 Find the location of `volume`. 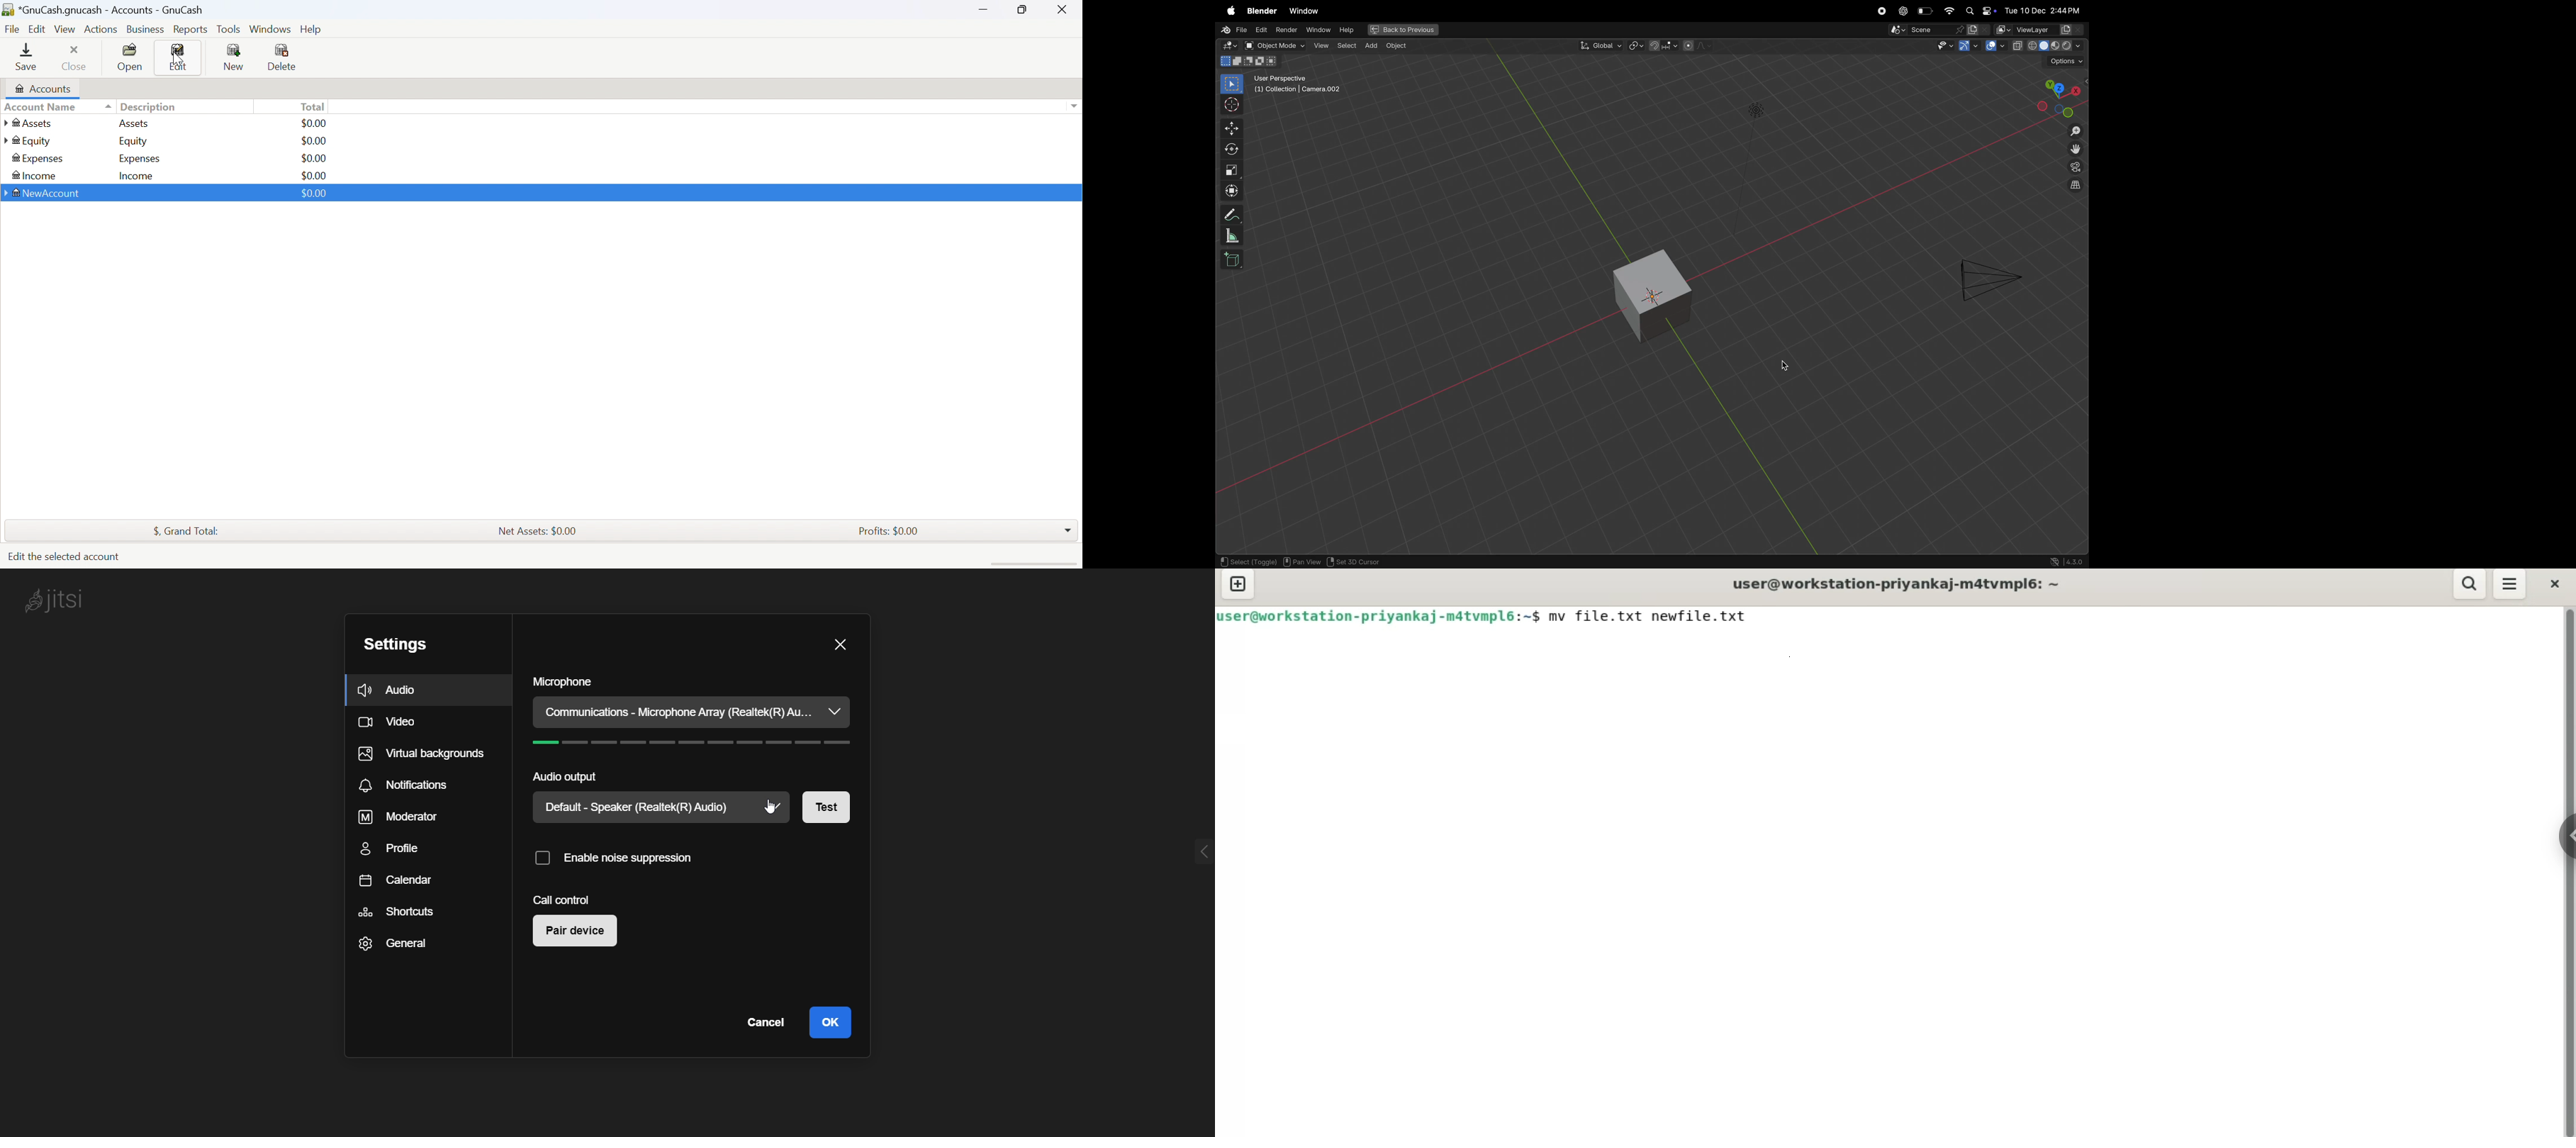

volume is located at coordinates (698, 744).